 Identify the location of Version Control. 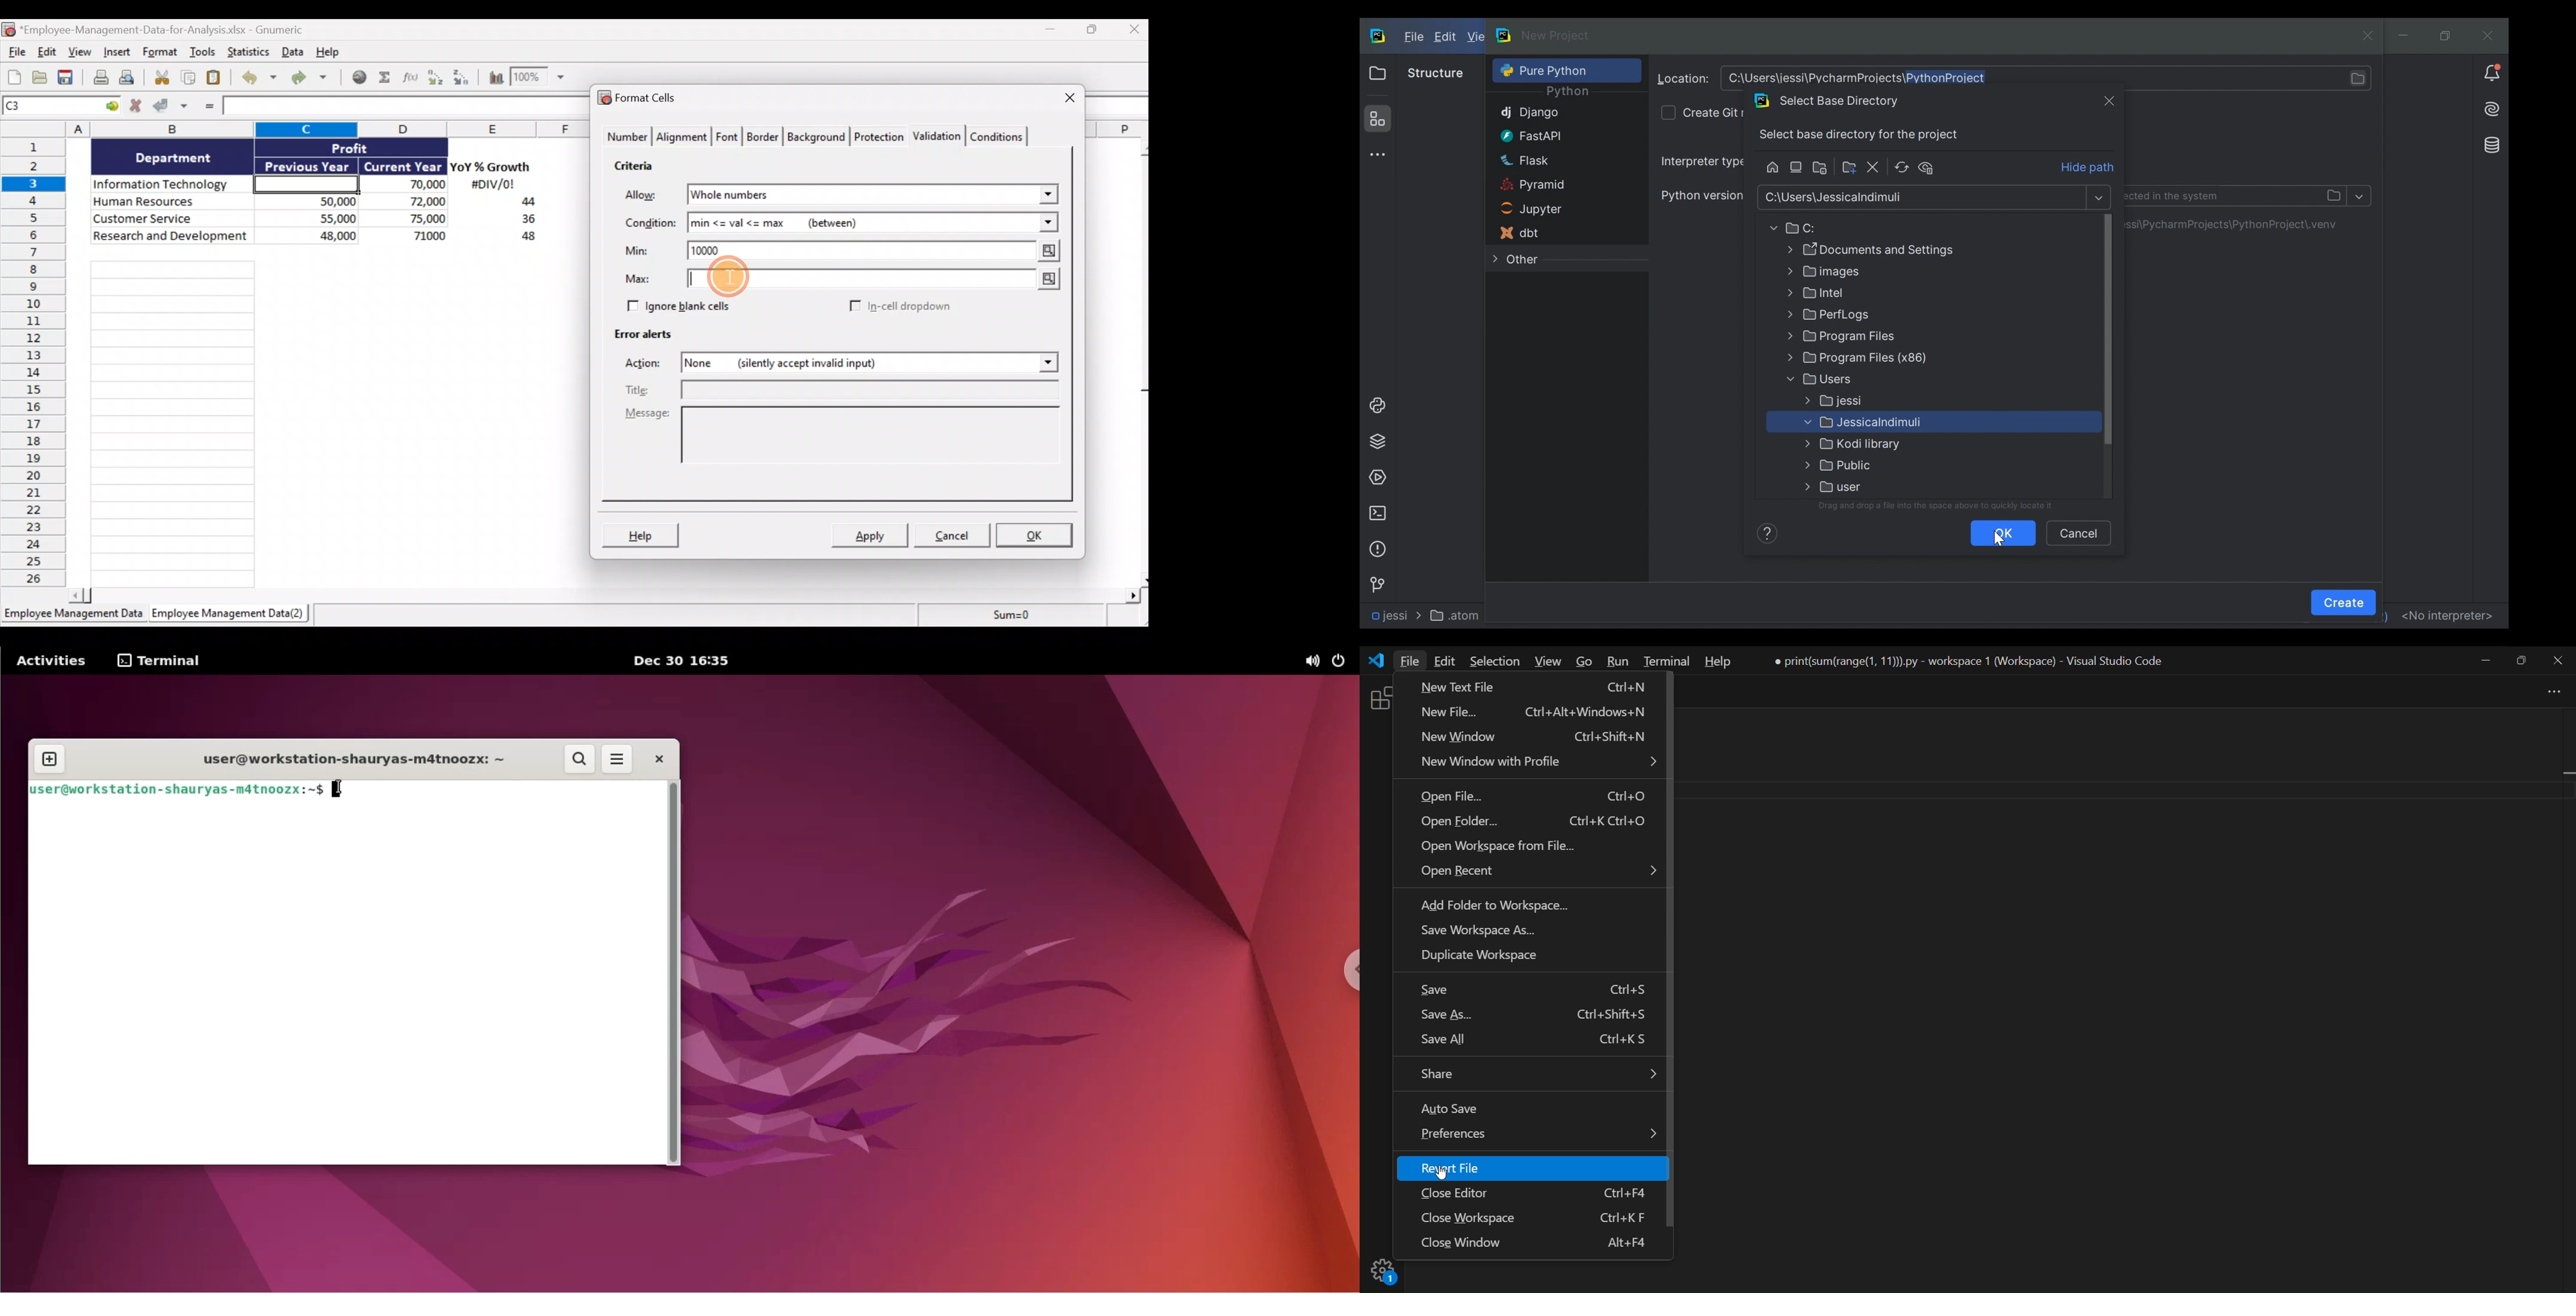
(1376, 584).